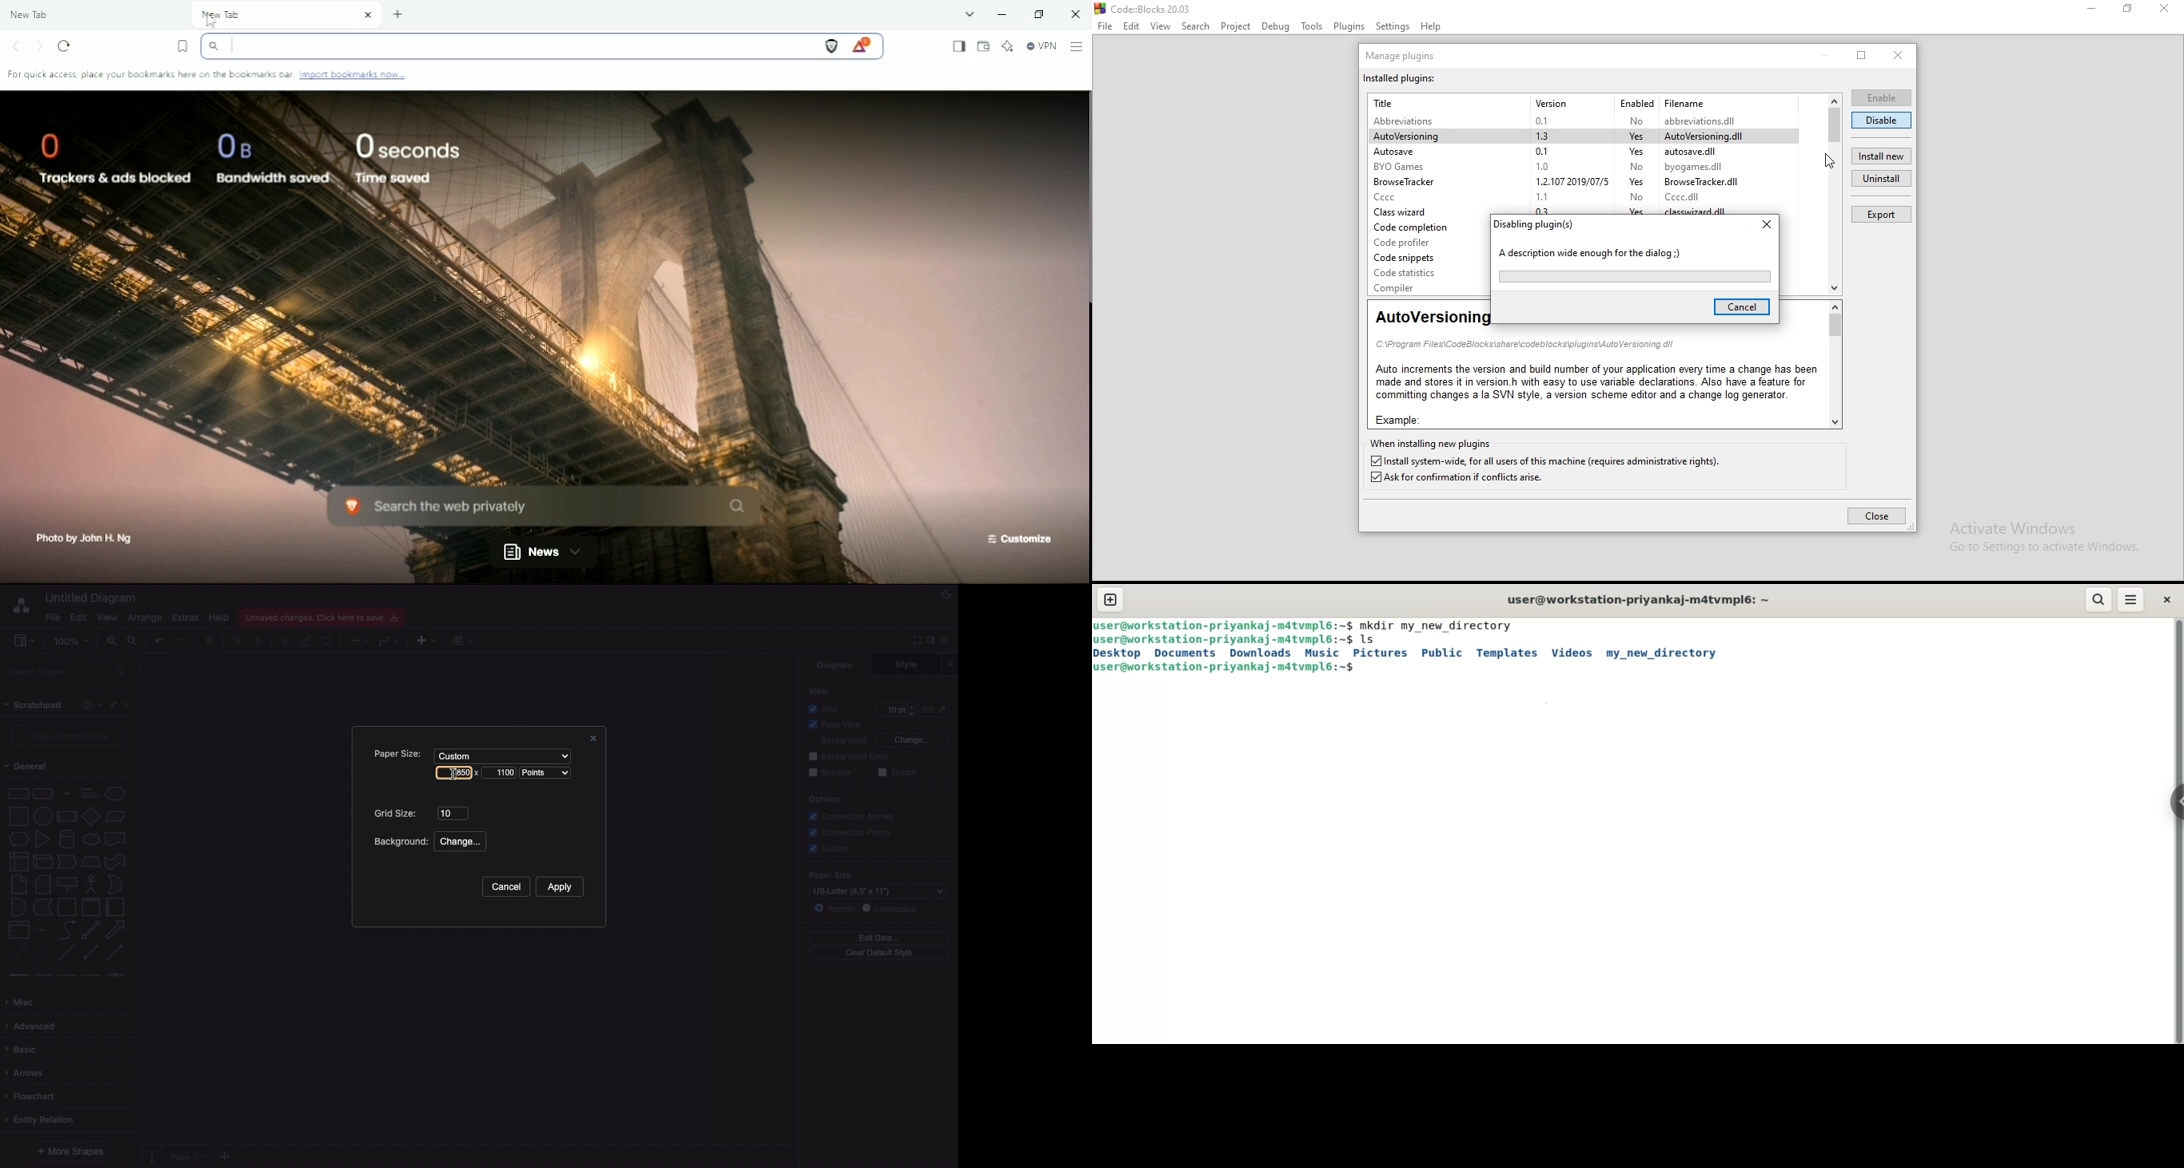 The width and height of the screenshot is (2184, 1176). Describe the element at coordinates (159, 640) in the screenshot. I see `Undo` at that location.